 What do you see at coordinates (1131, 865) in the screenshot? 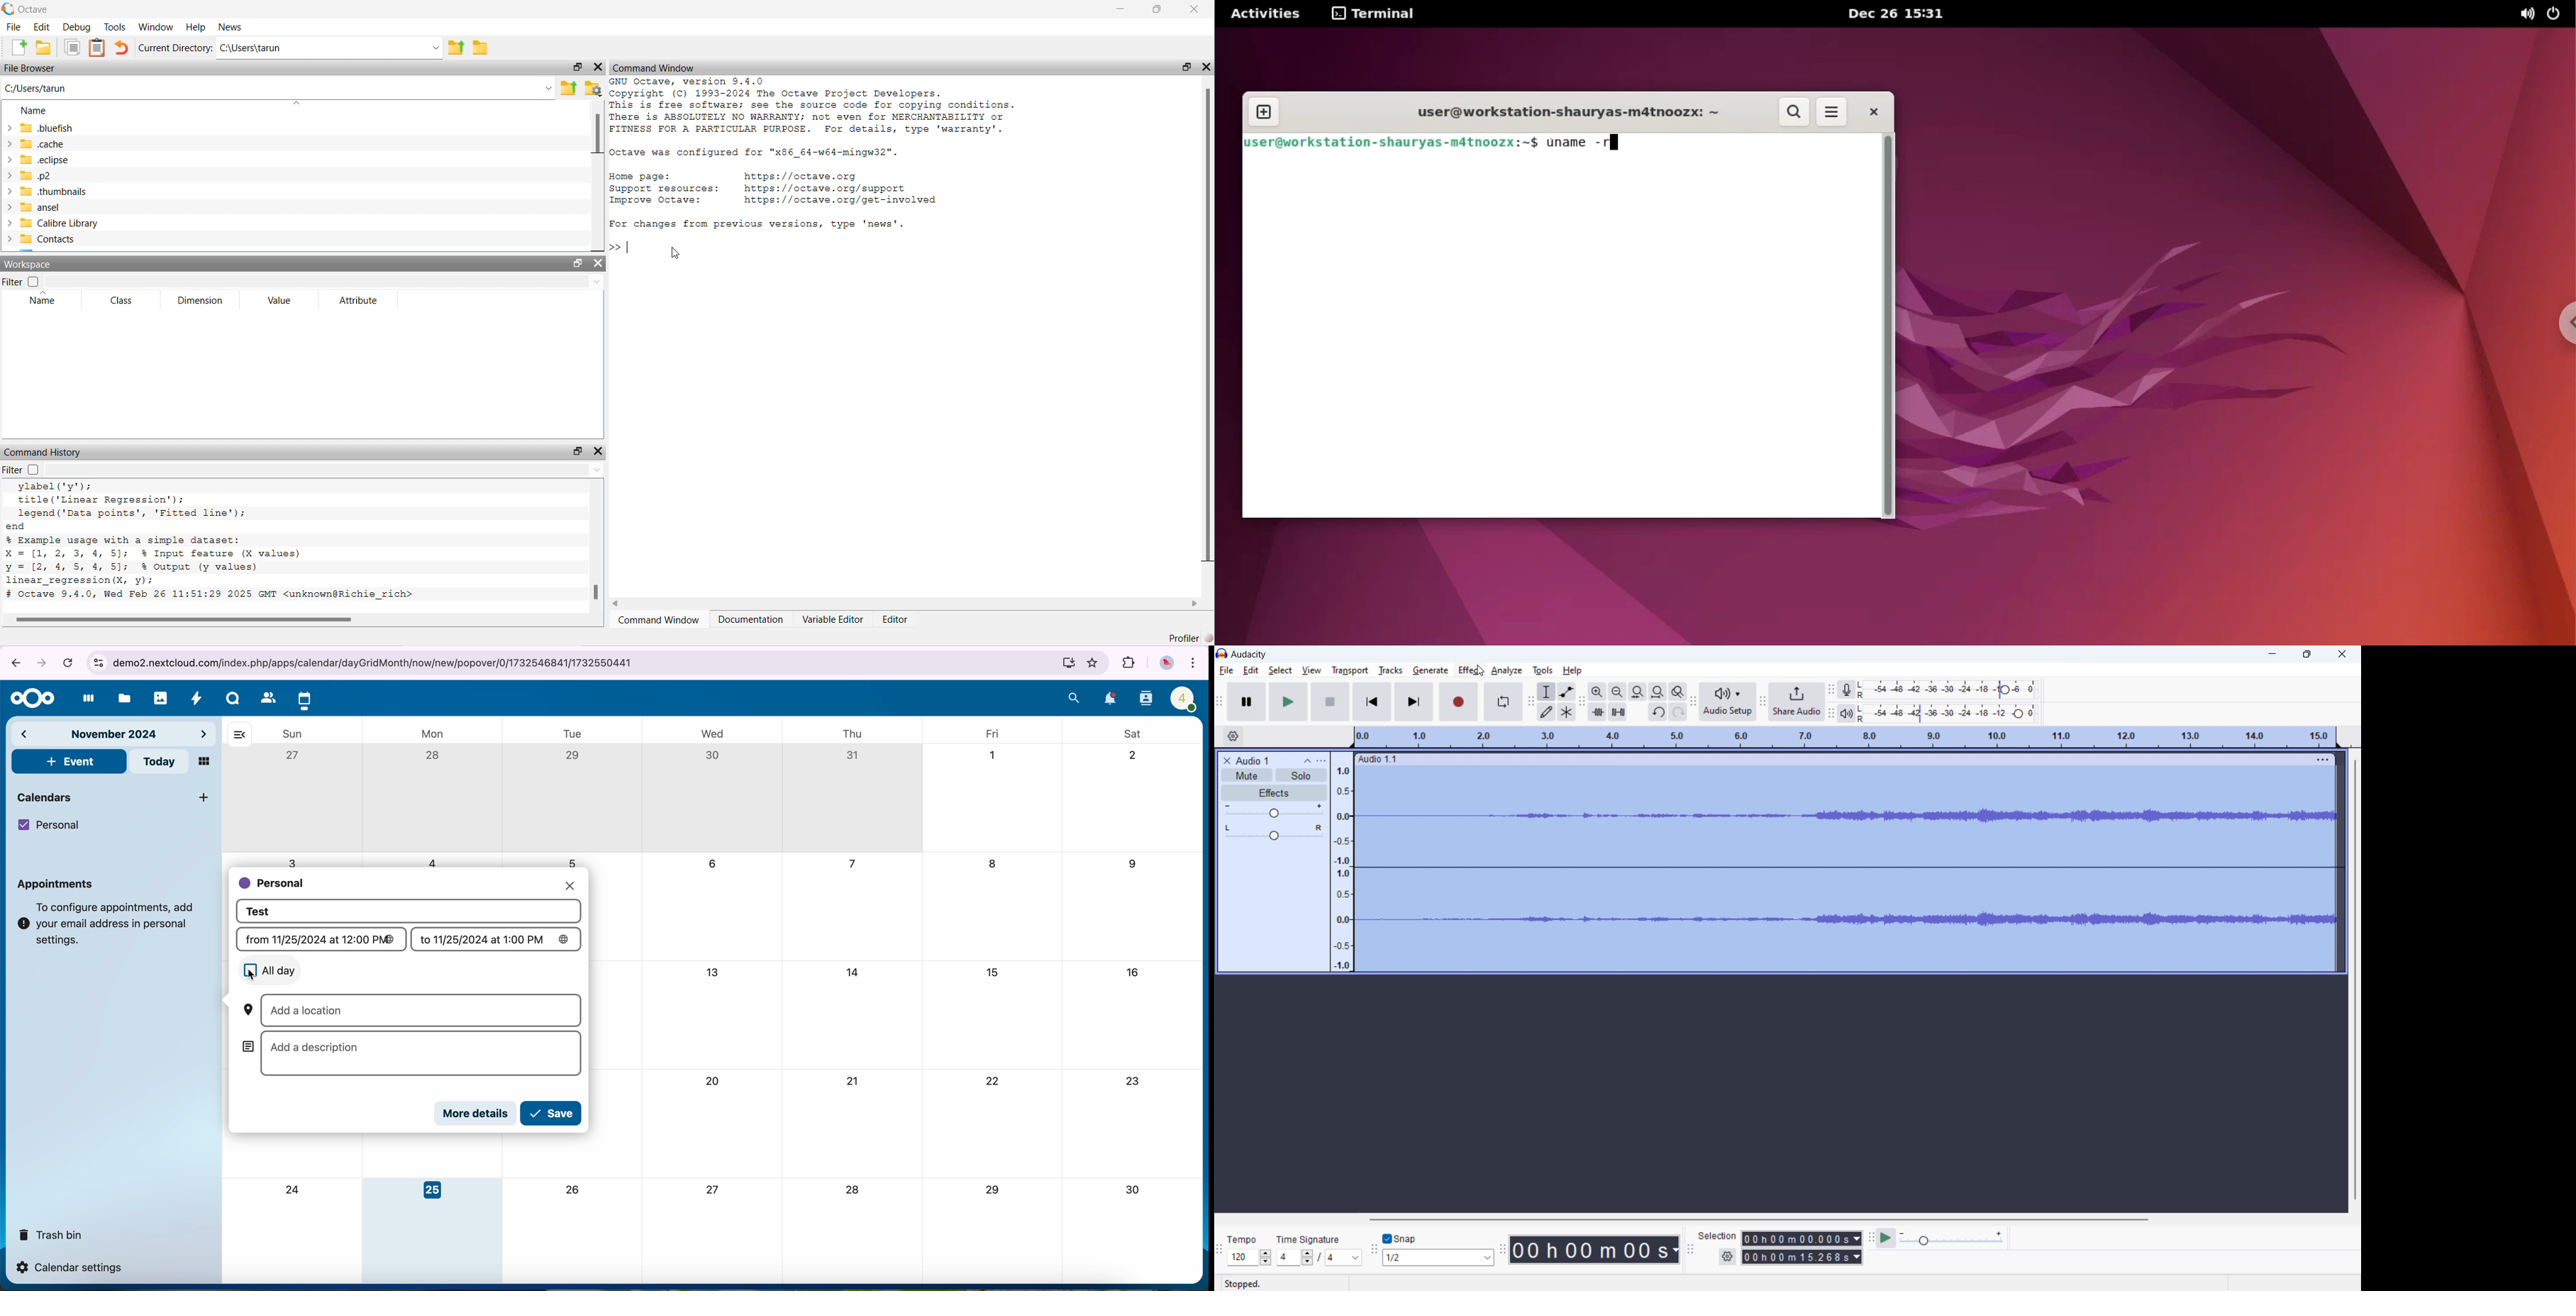
I see `9` at bounding box center [1131, 865].